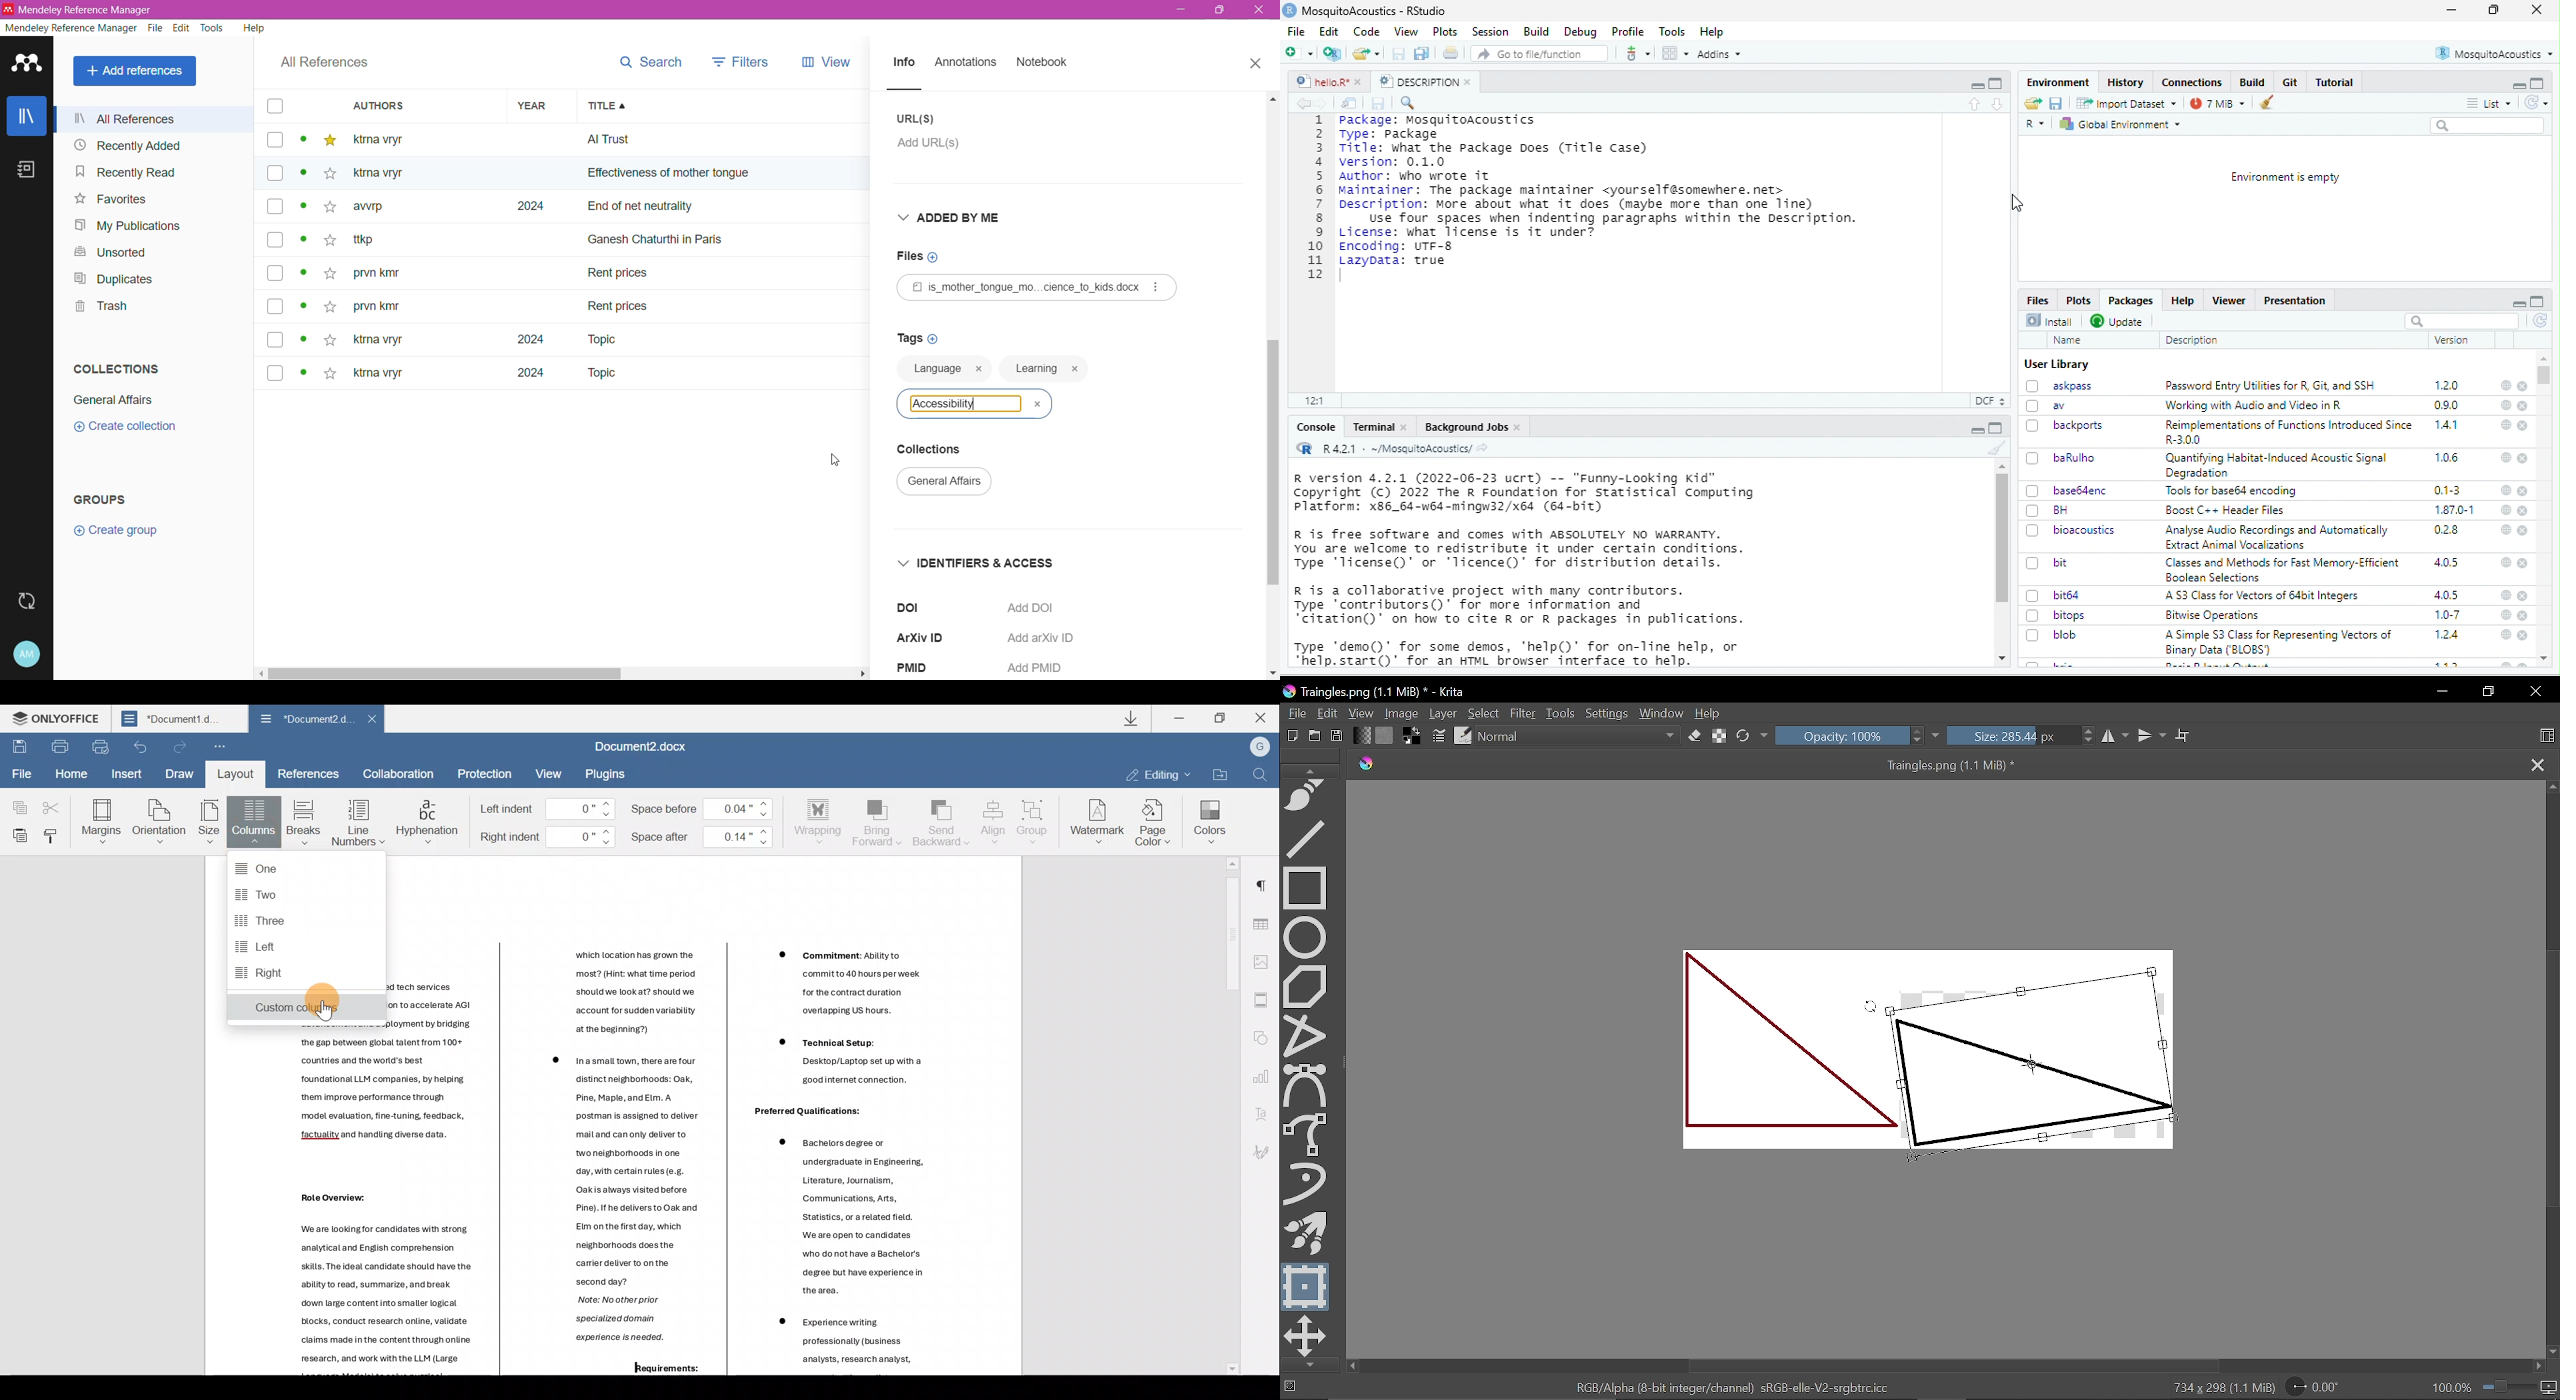 Image resolution: width=2576 pixels, height=1400 pixels. I want to click on Cut, so click(55, 801).